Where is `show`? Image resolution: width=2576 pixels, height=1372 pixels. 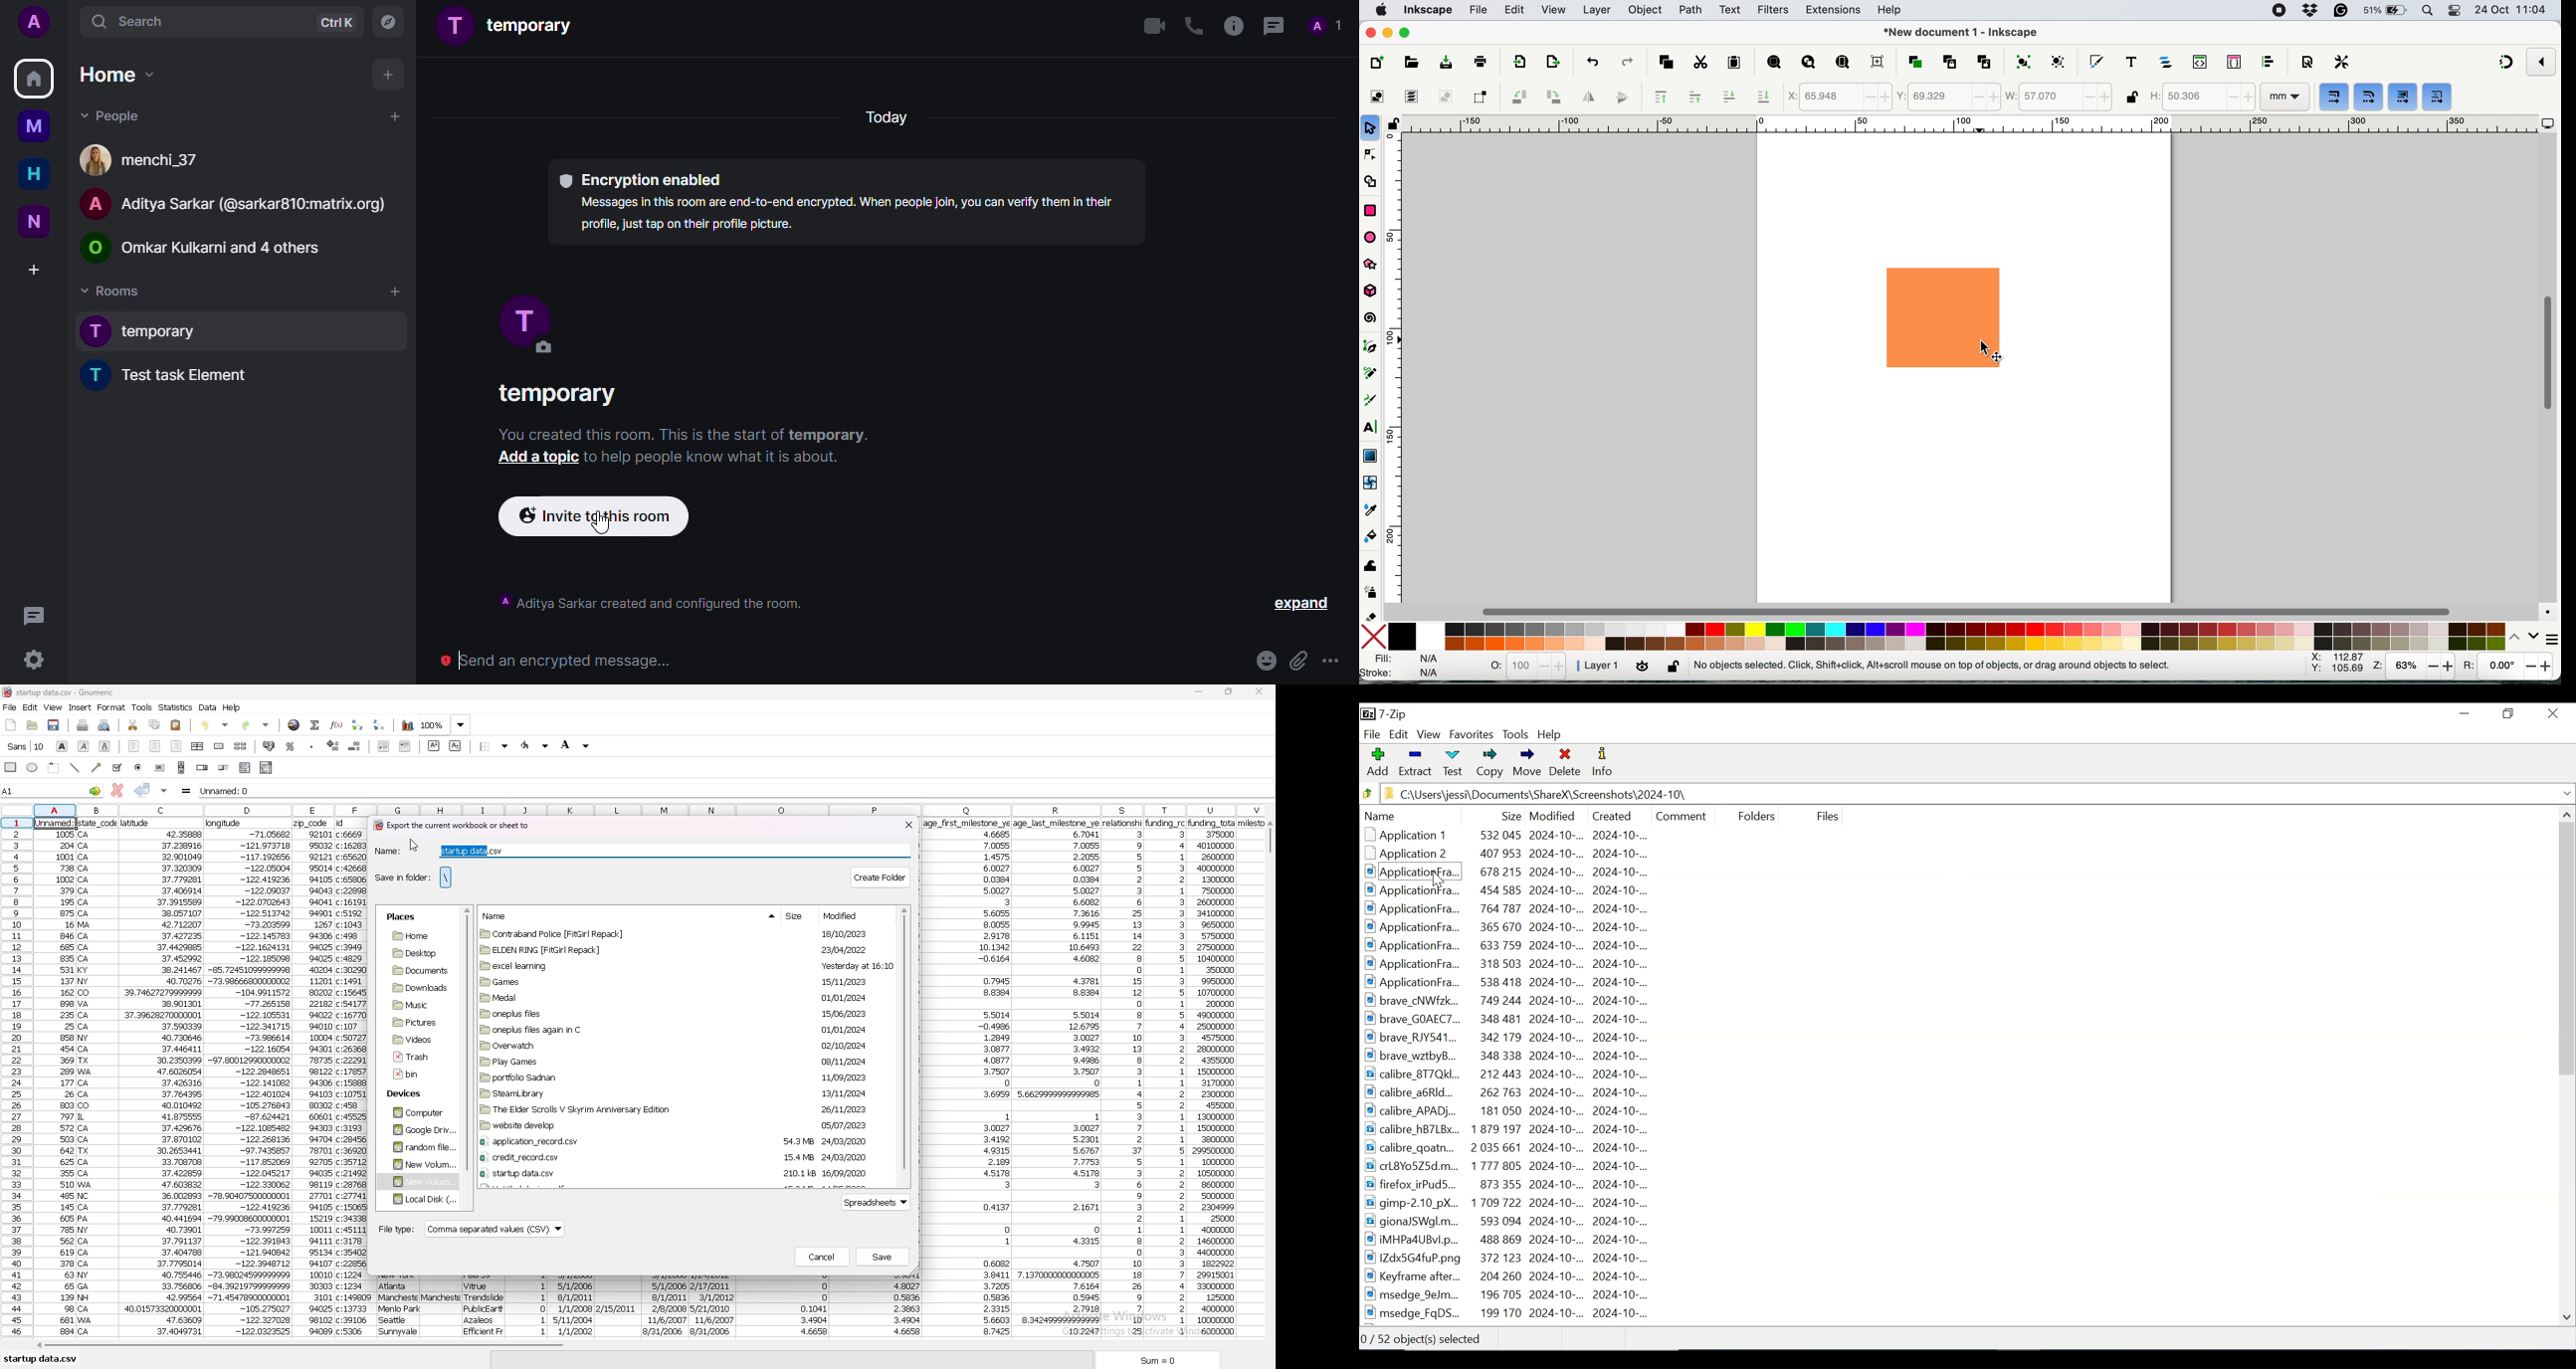
show is located at coordinates (760, 916).